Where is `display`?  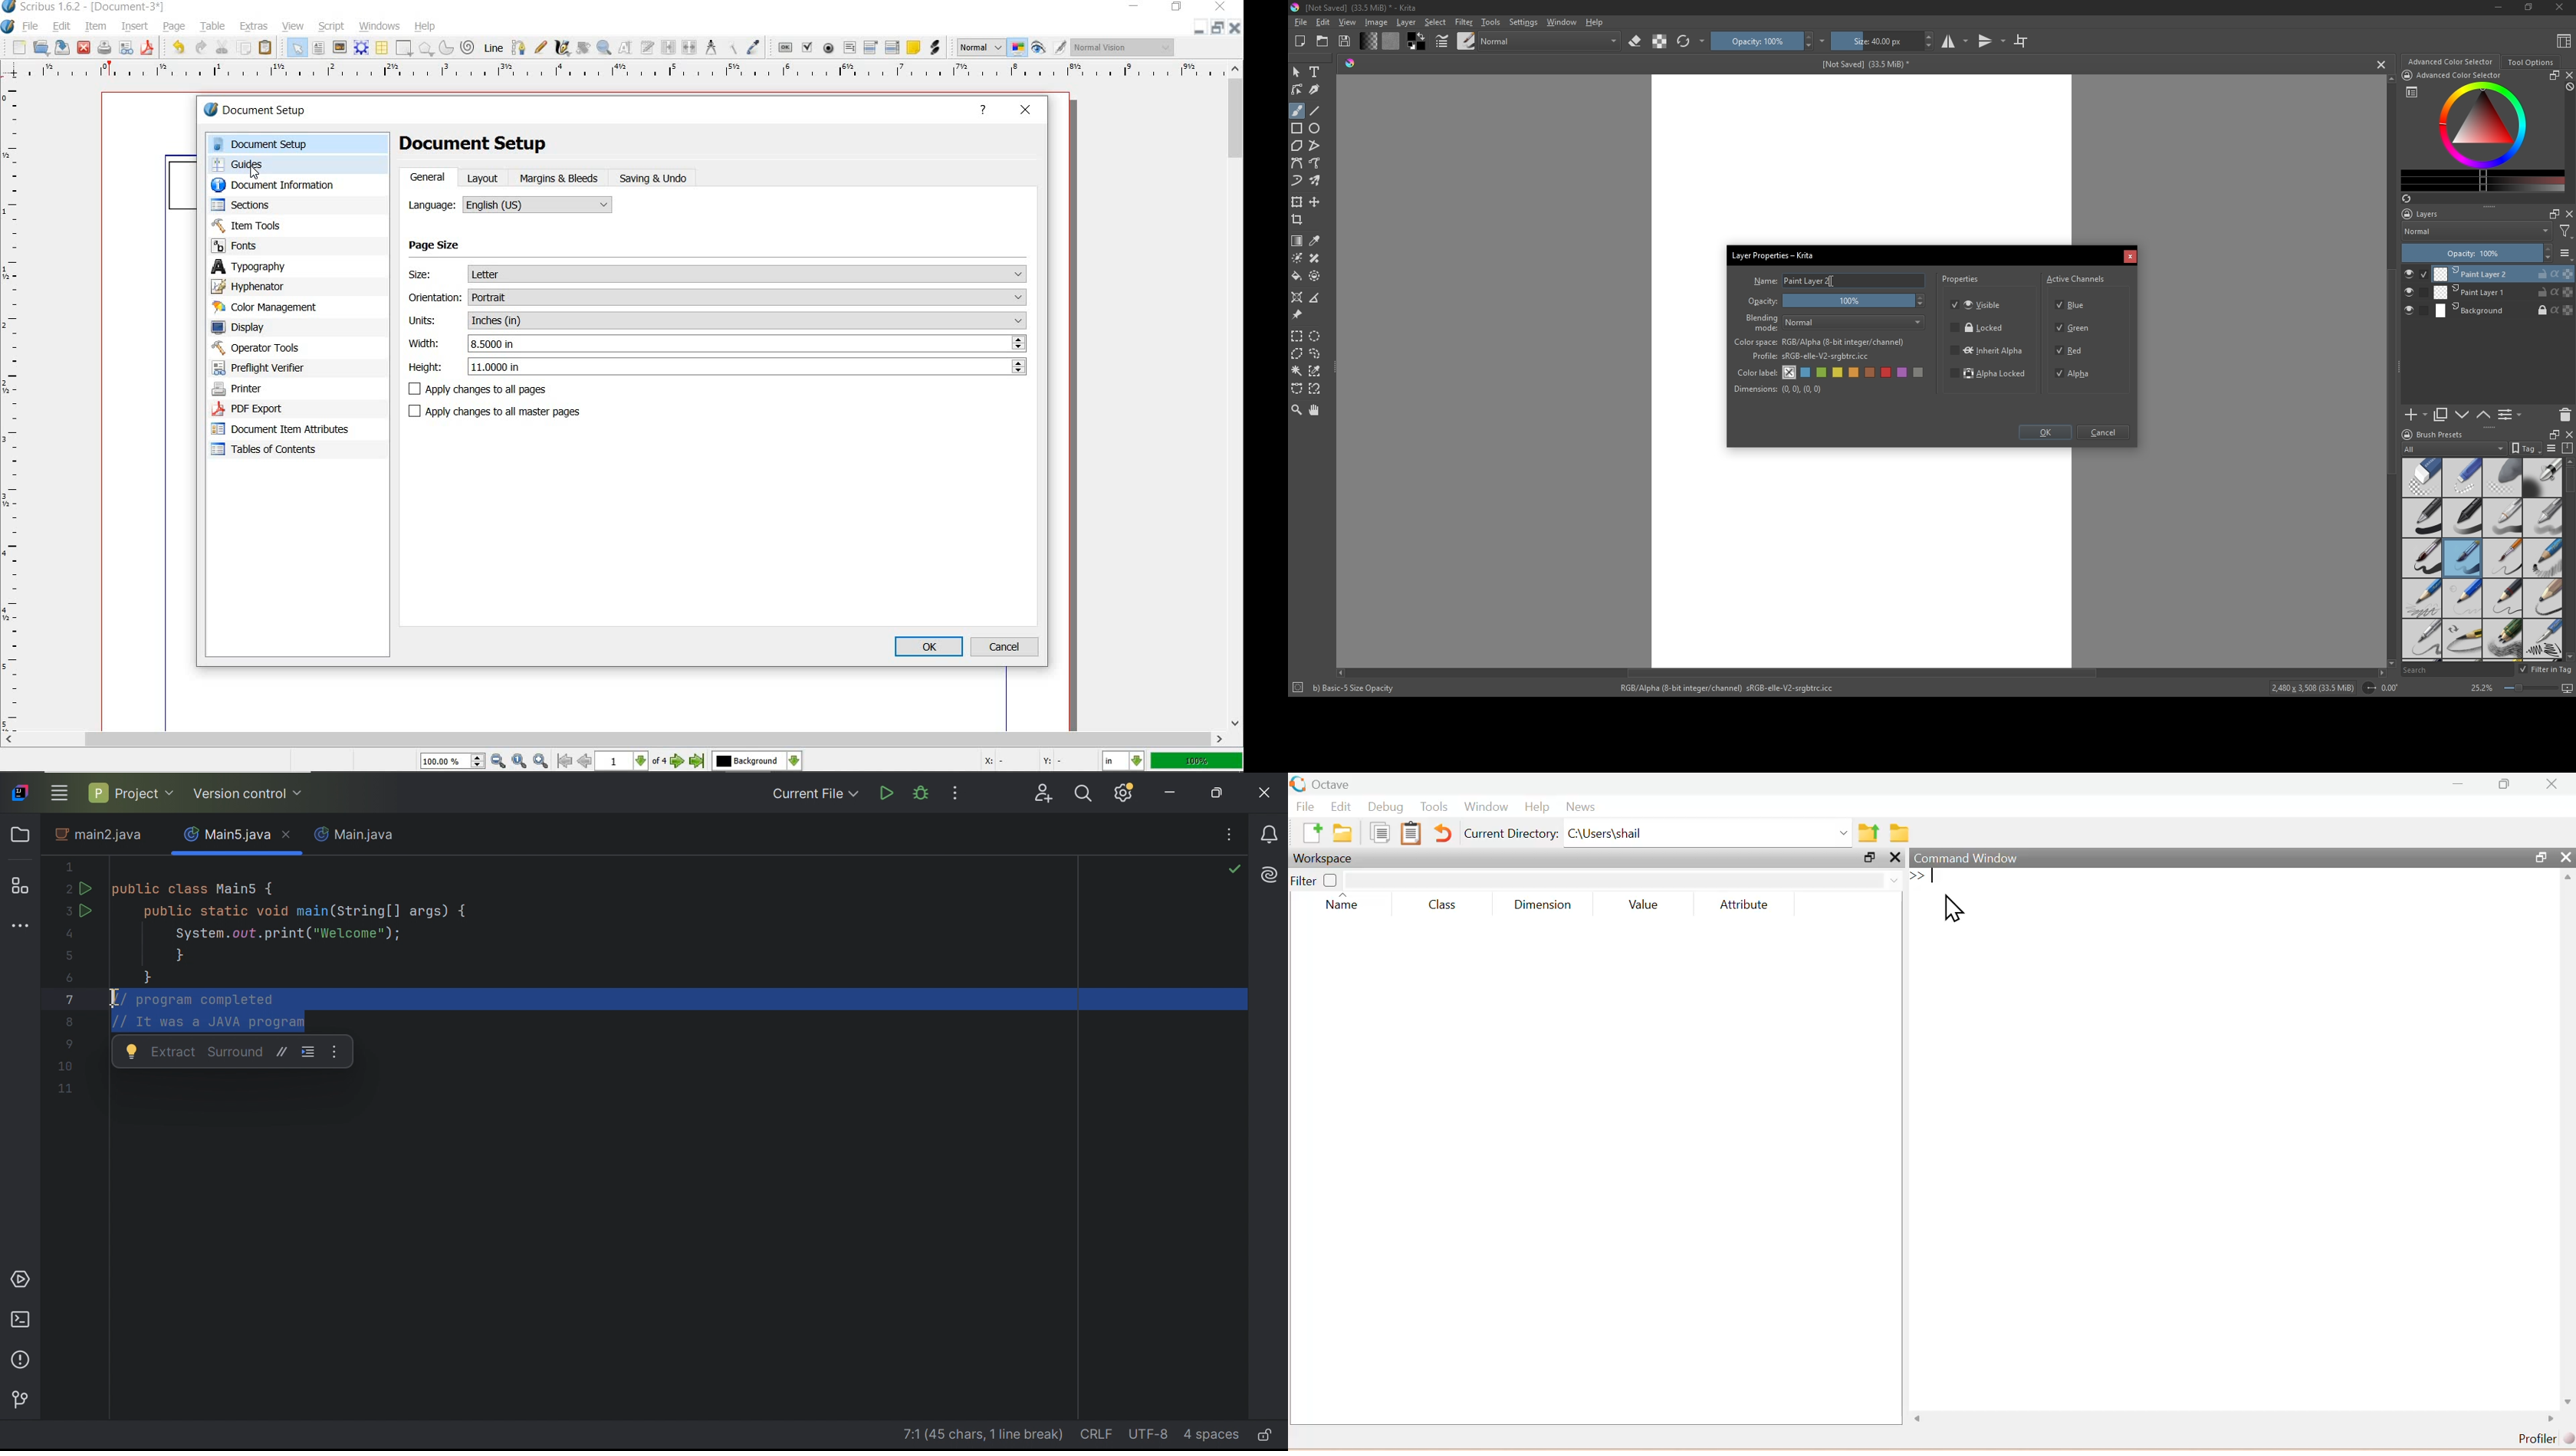
display is located at coordinates (289, 329).